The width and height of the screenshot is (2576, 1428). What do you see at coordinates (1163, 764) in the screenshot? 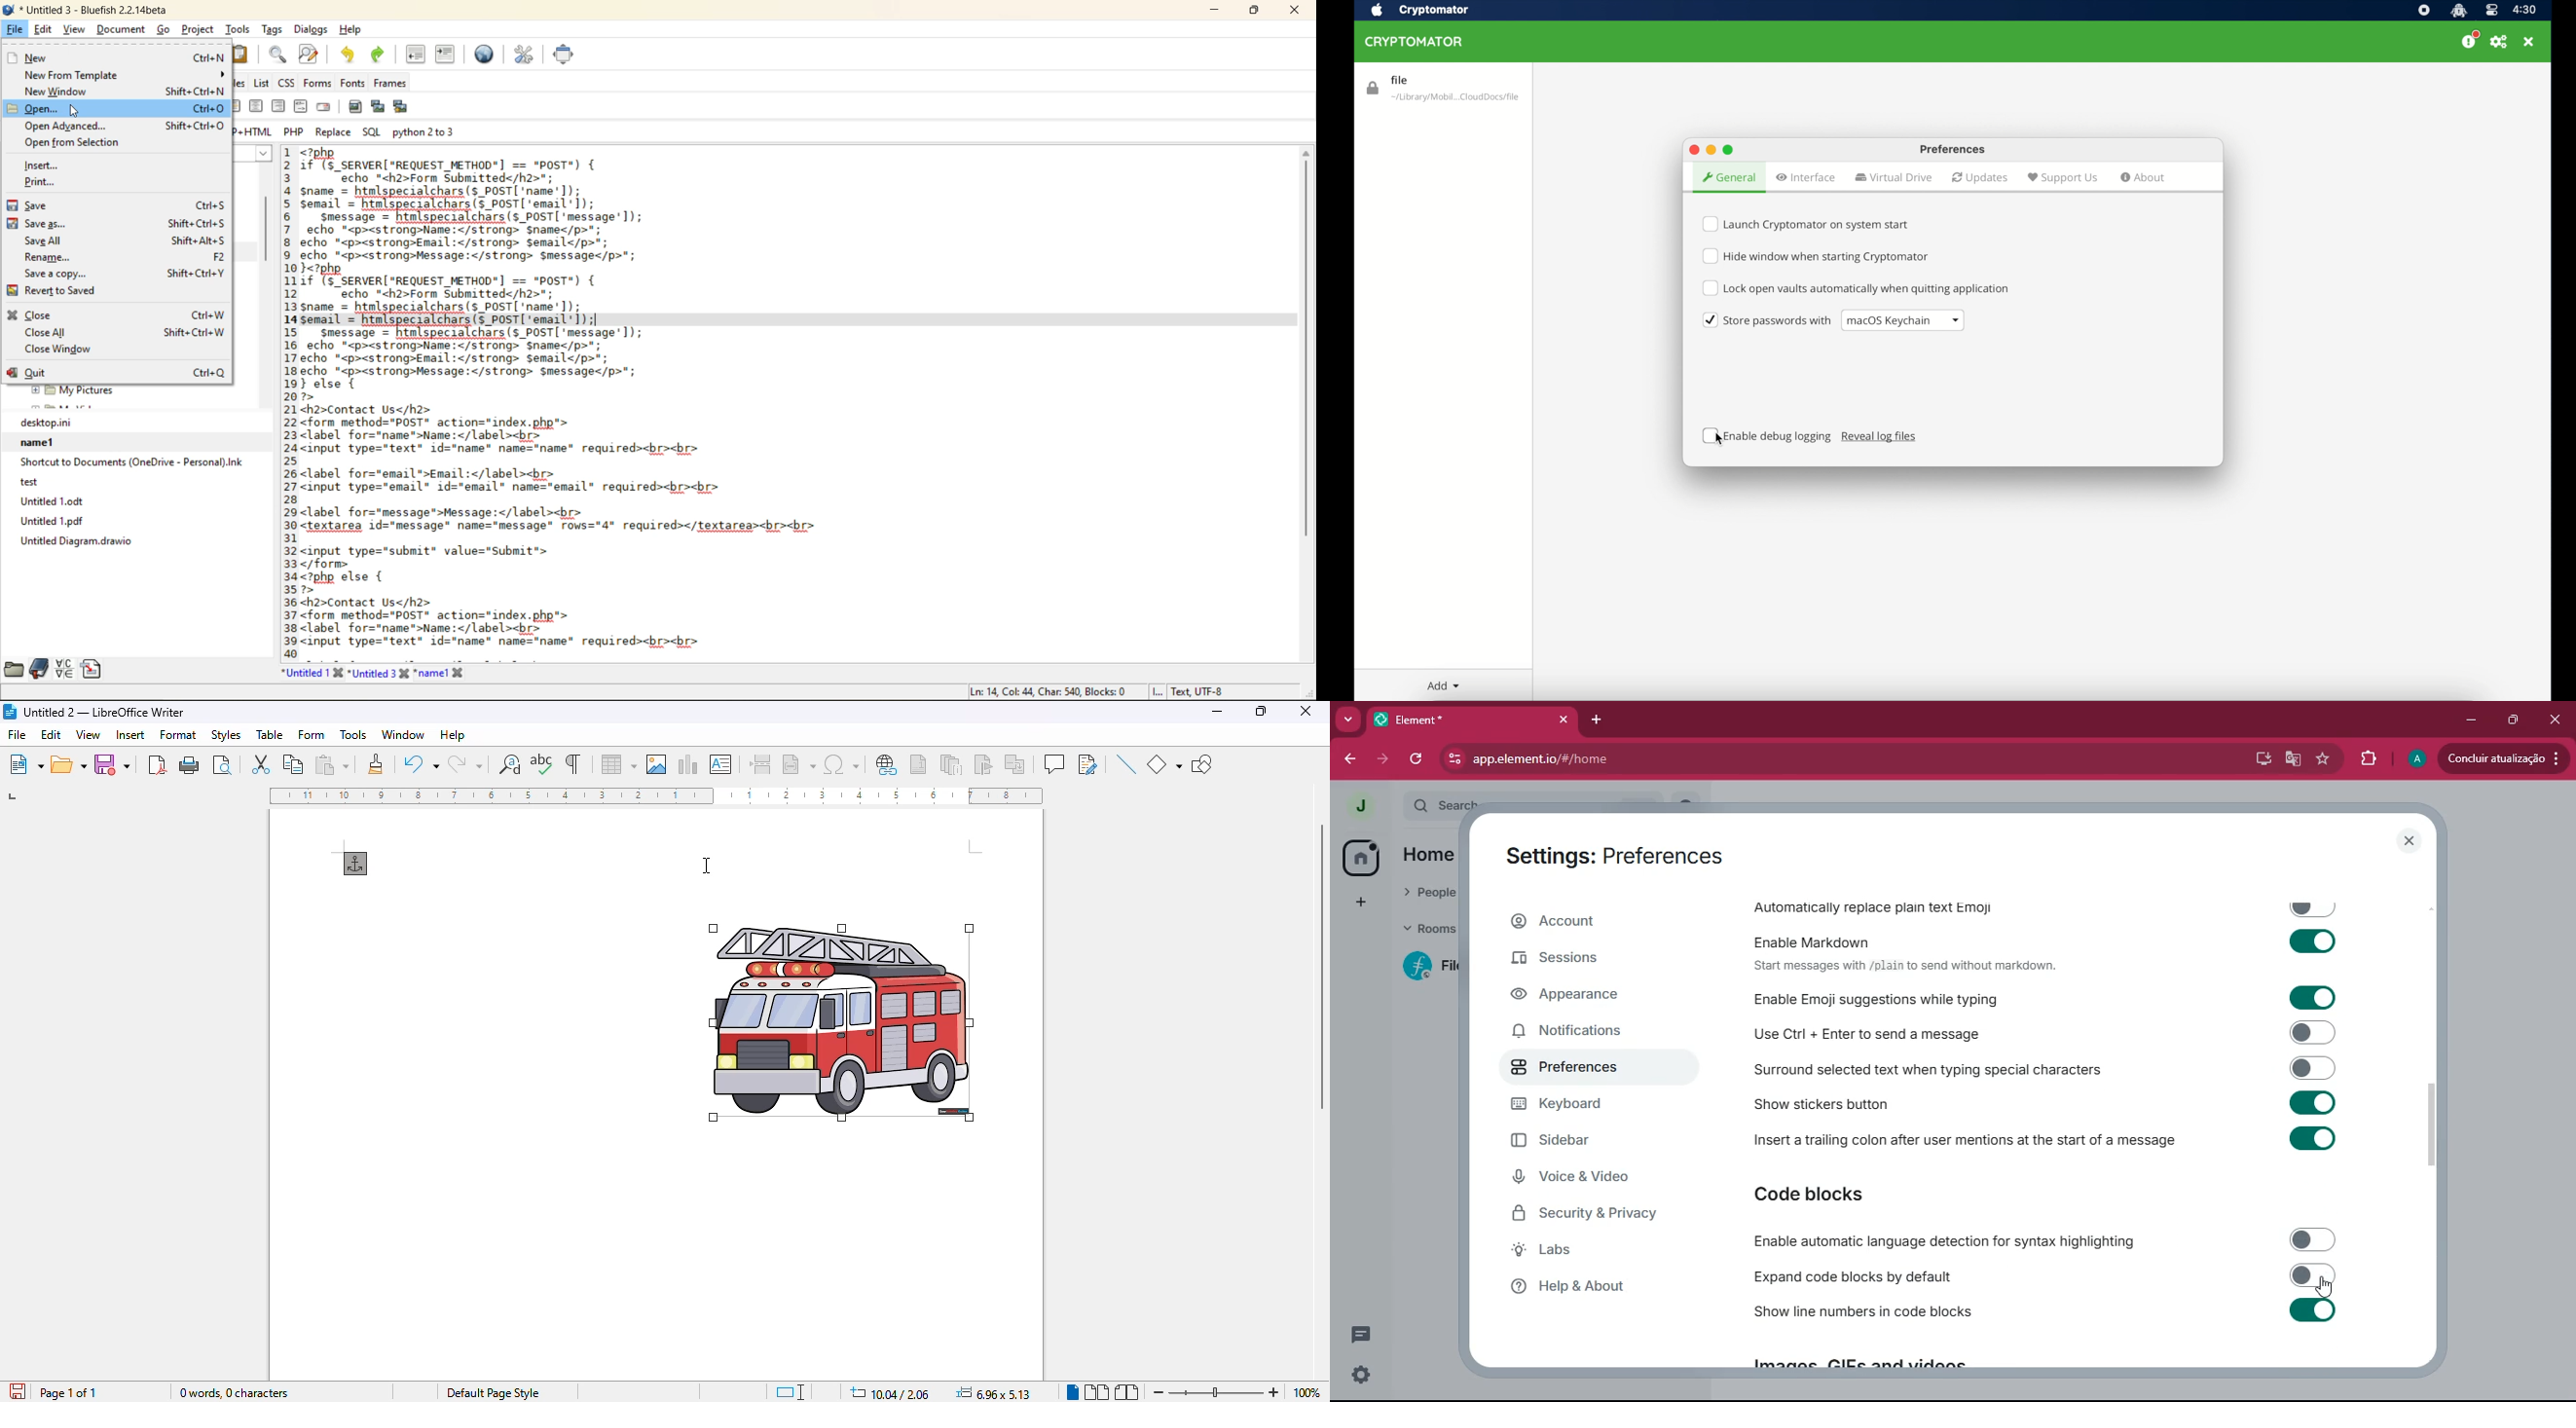
I see `basic shapes` at bounding box center [1163, 764].